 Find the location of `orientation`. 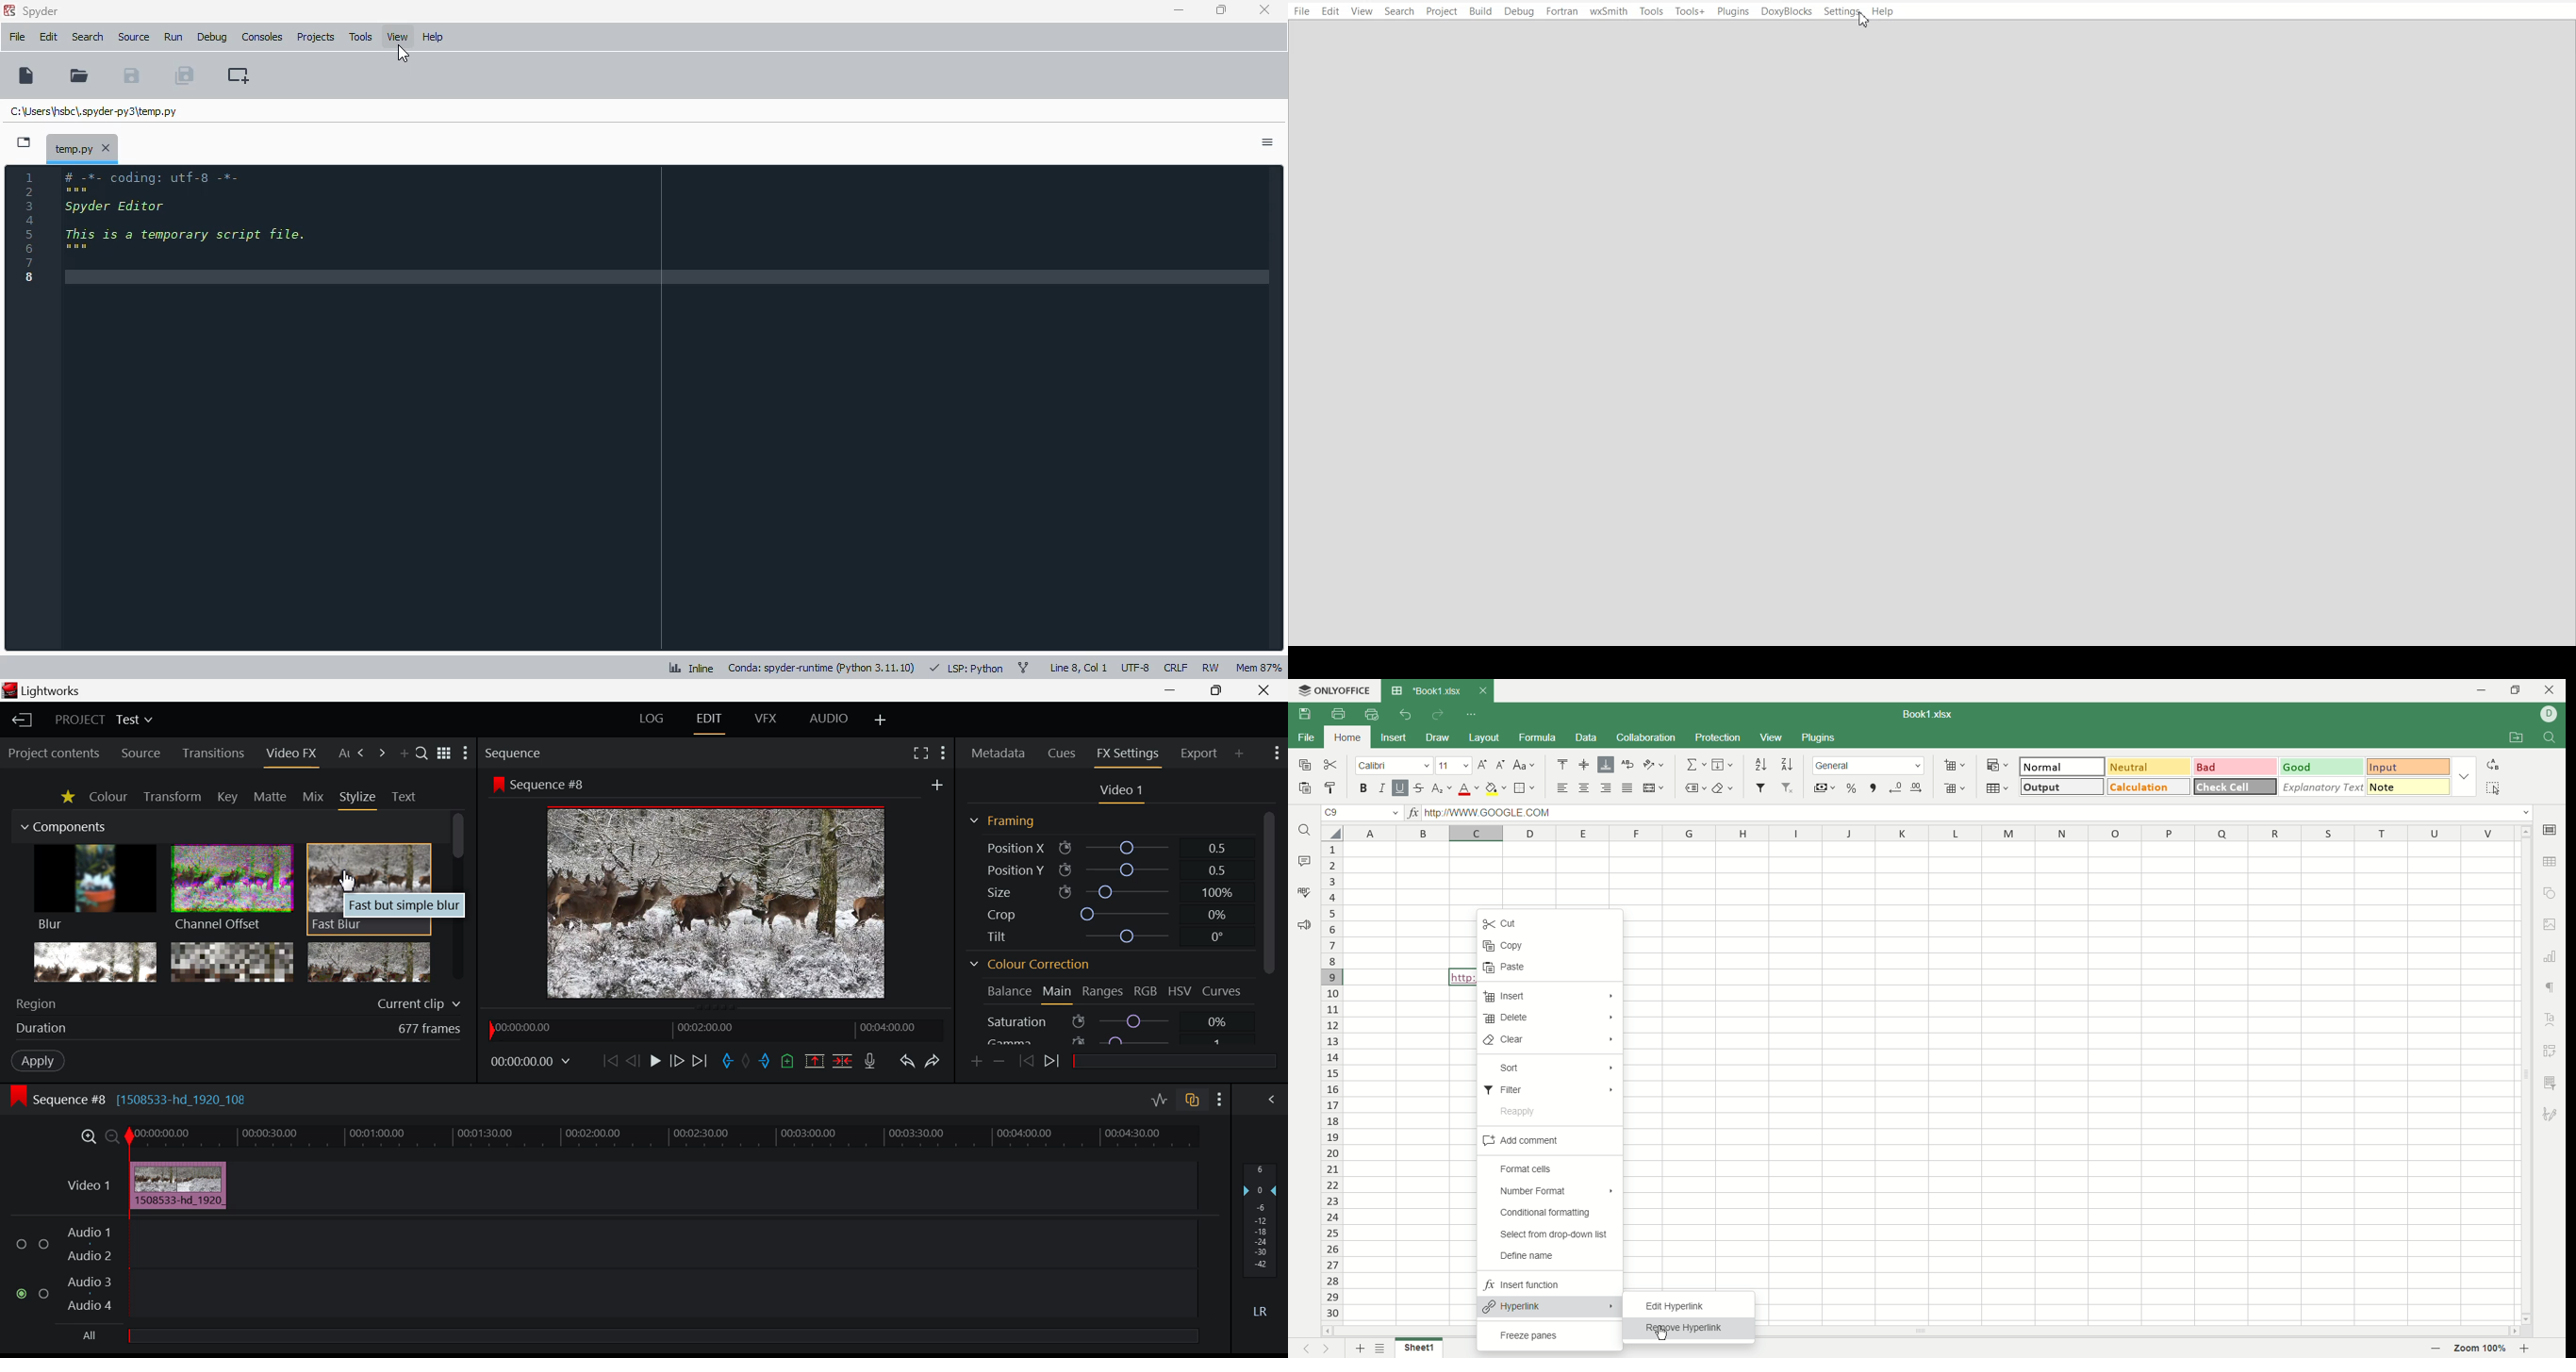

orientation is located at coordinates (1652, 764).